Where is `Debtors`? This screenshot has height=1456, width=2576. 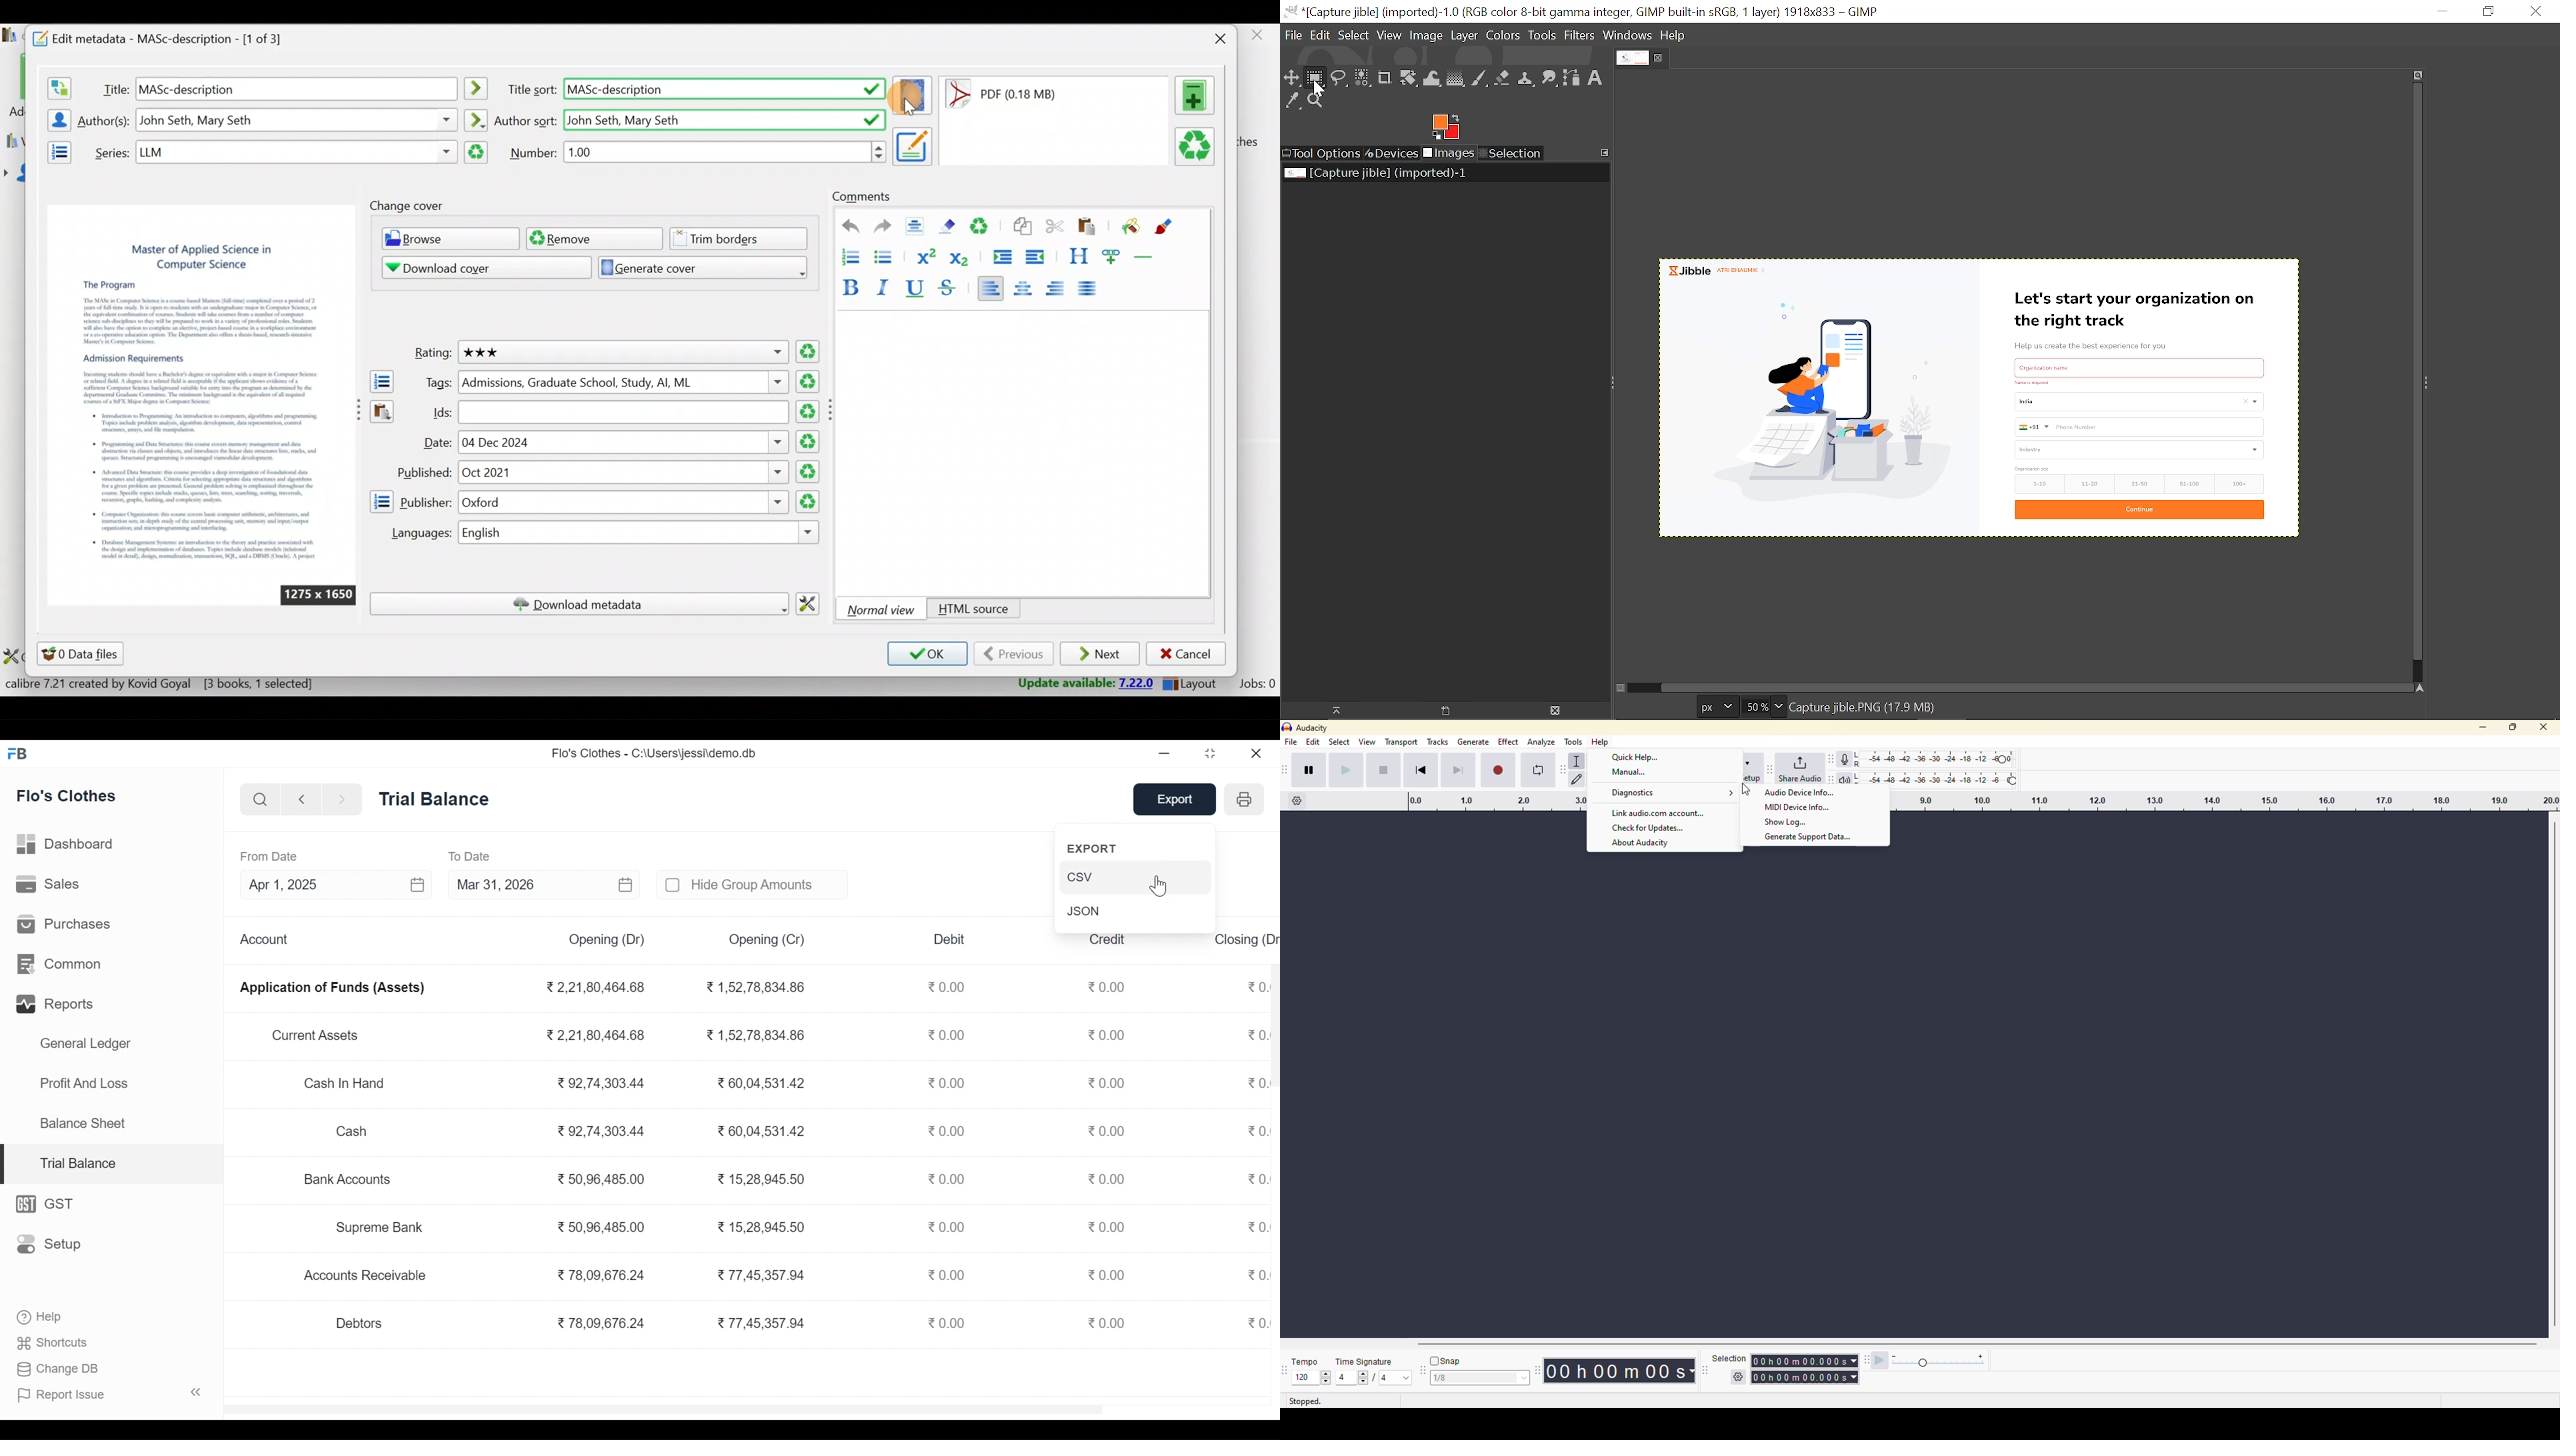
Debtors is located at coordinates (361, 1323).